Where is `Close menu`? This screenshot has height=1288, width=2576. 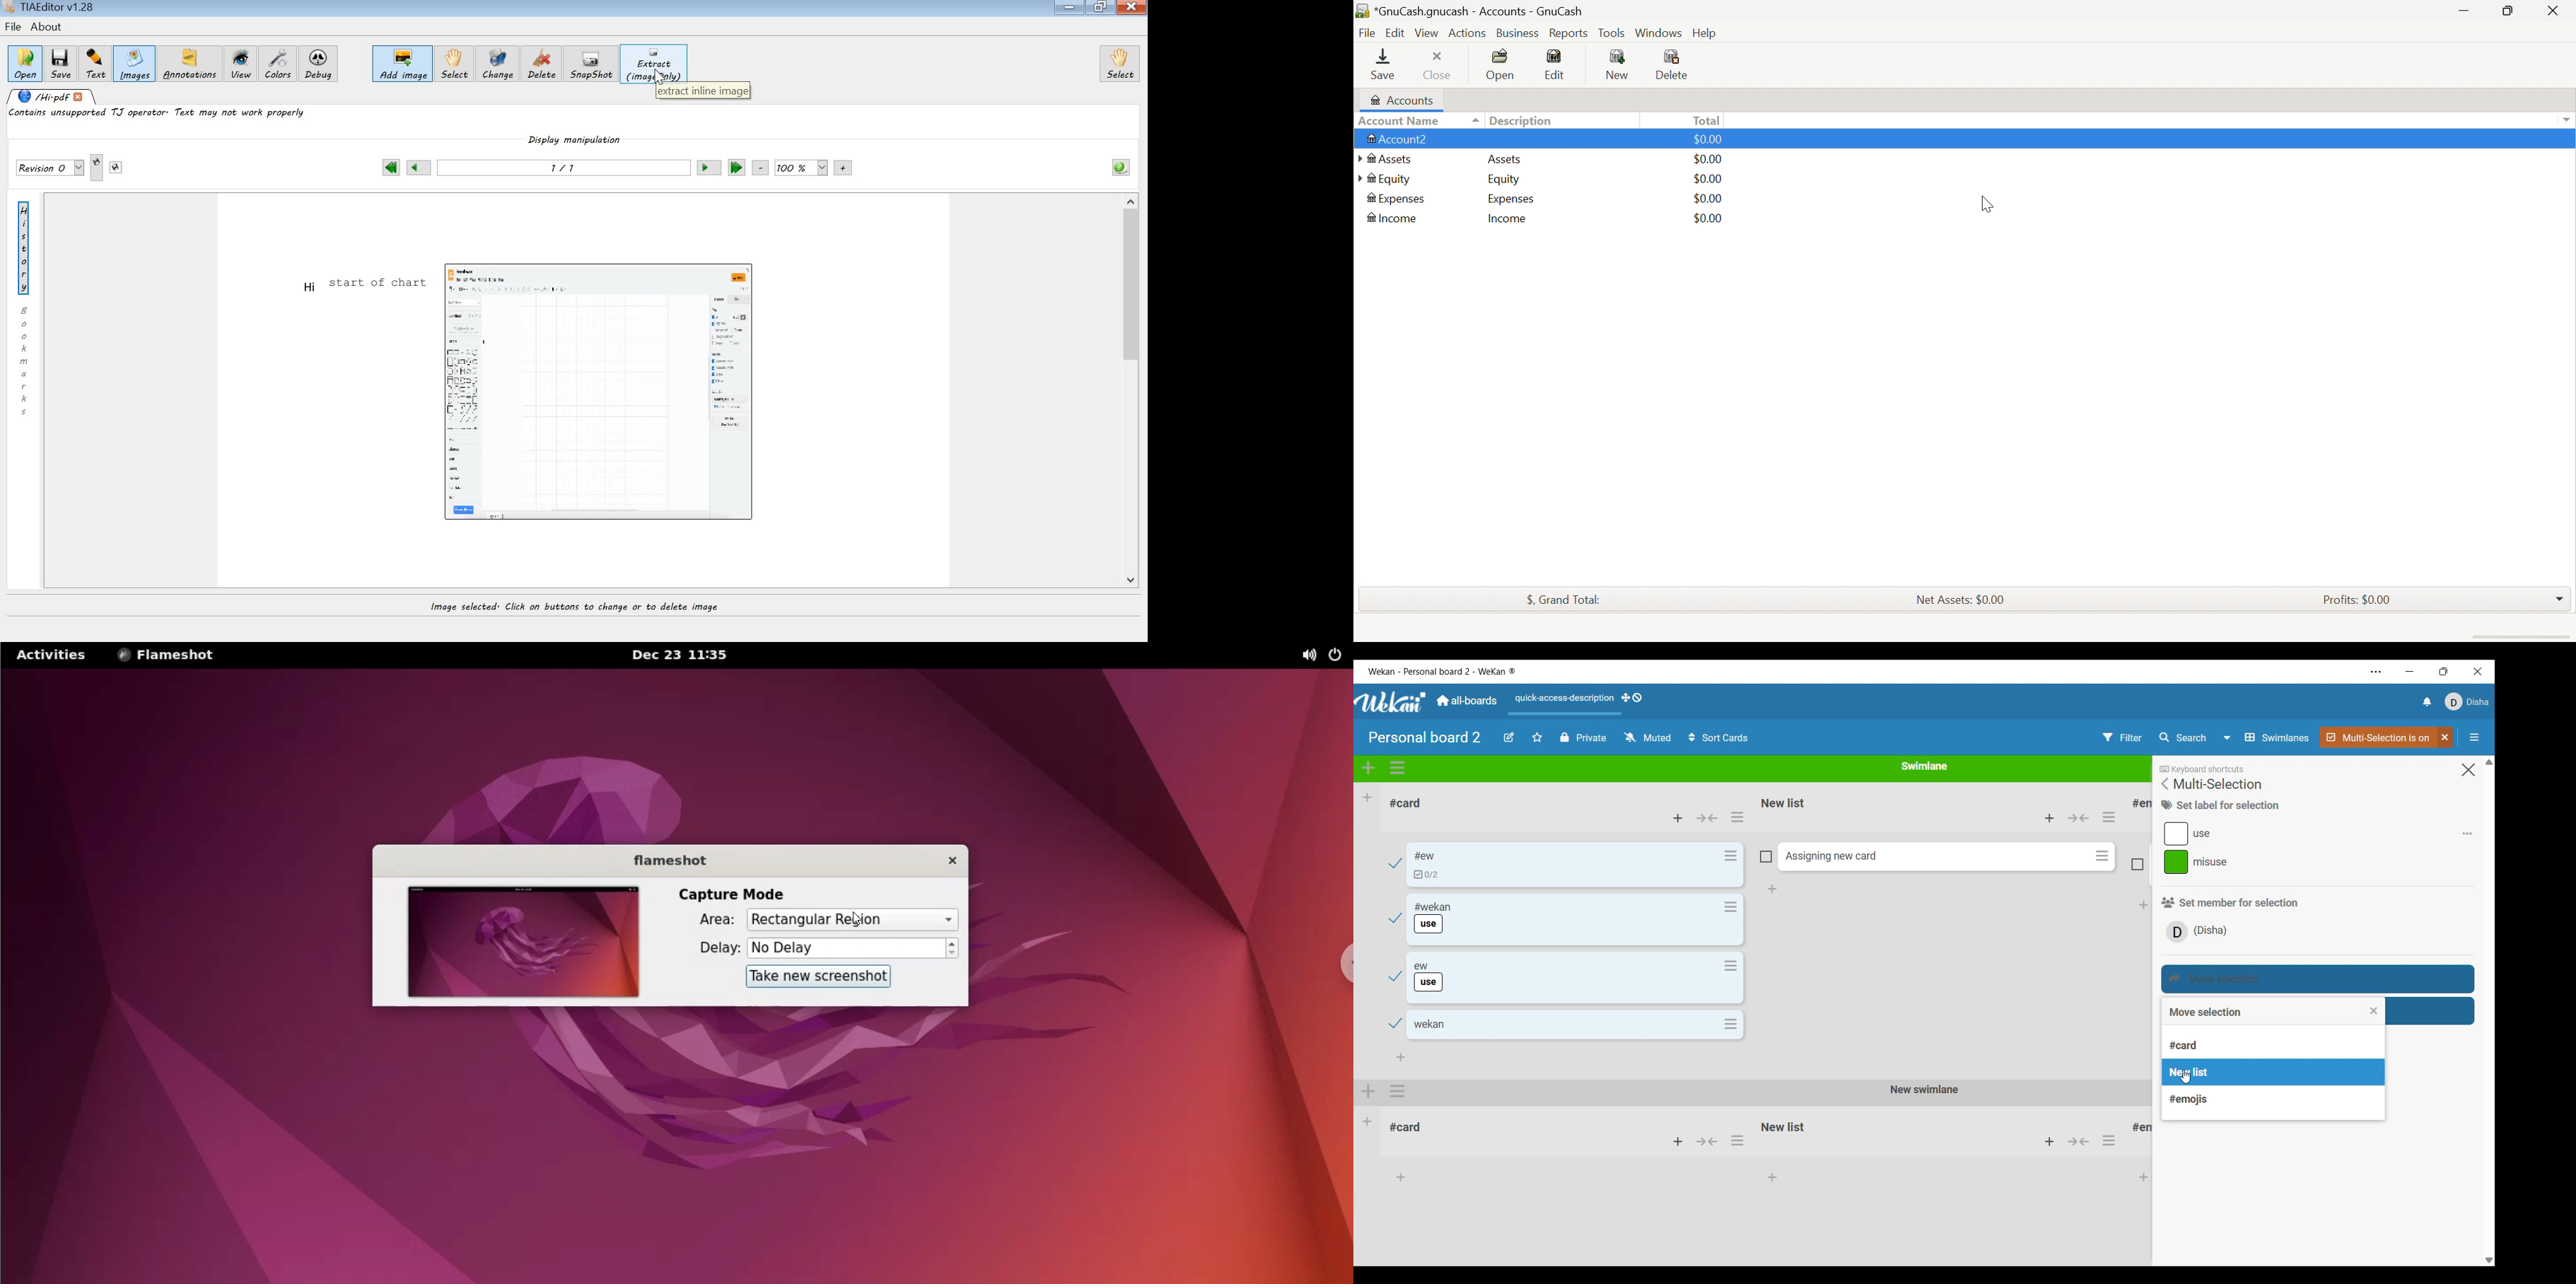
Close menu is located at coordinates (2469, 770).